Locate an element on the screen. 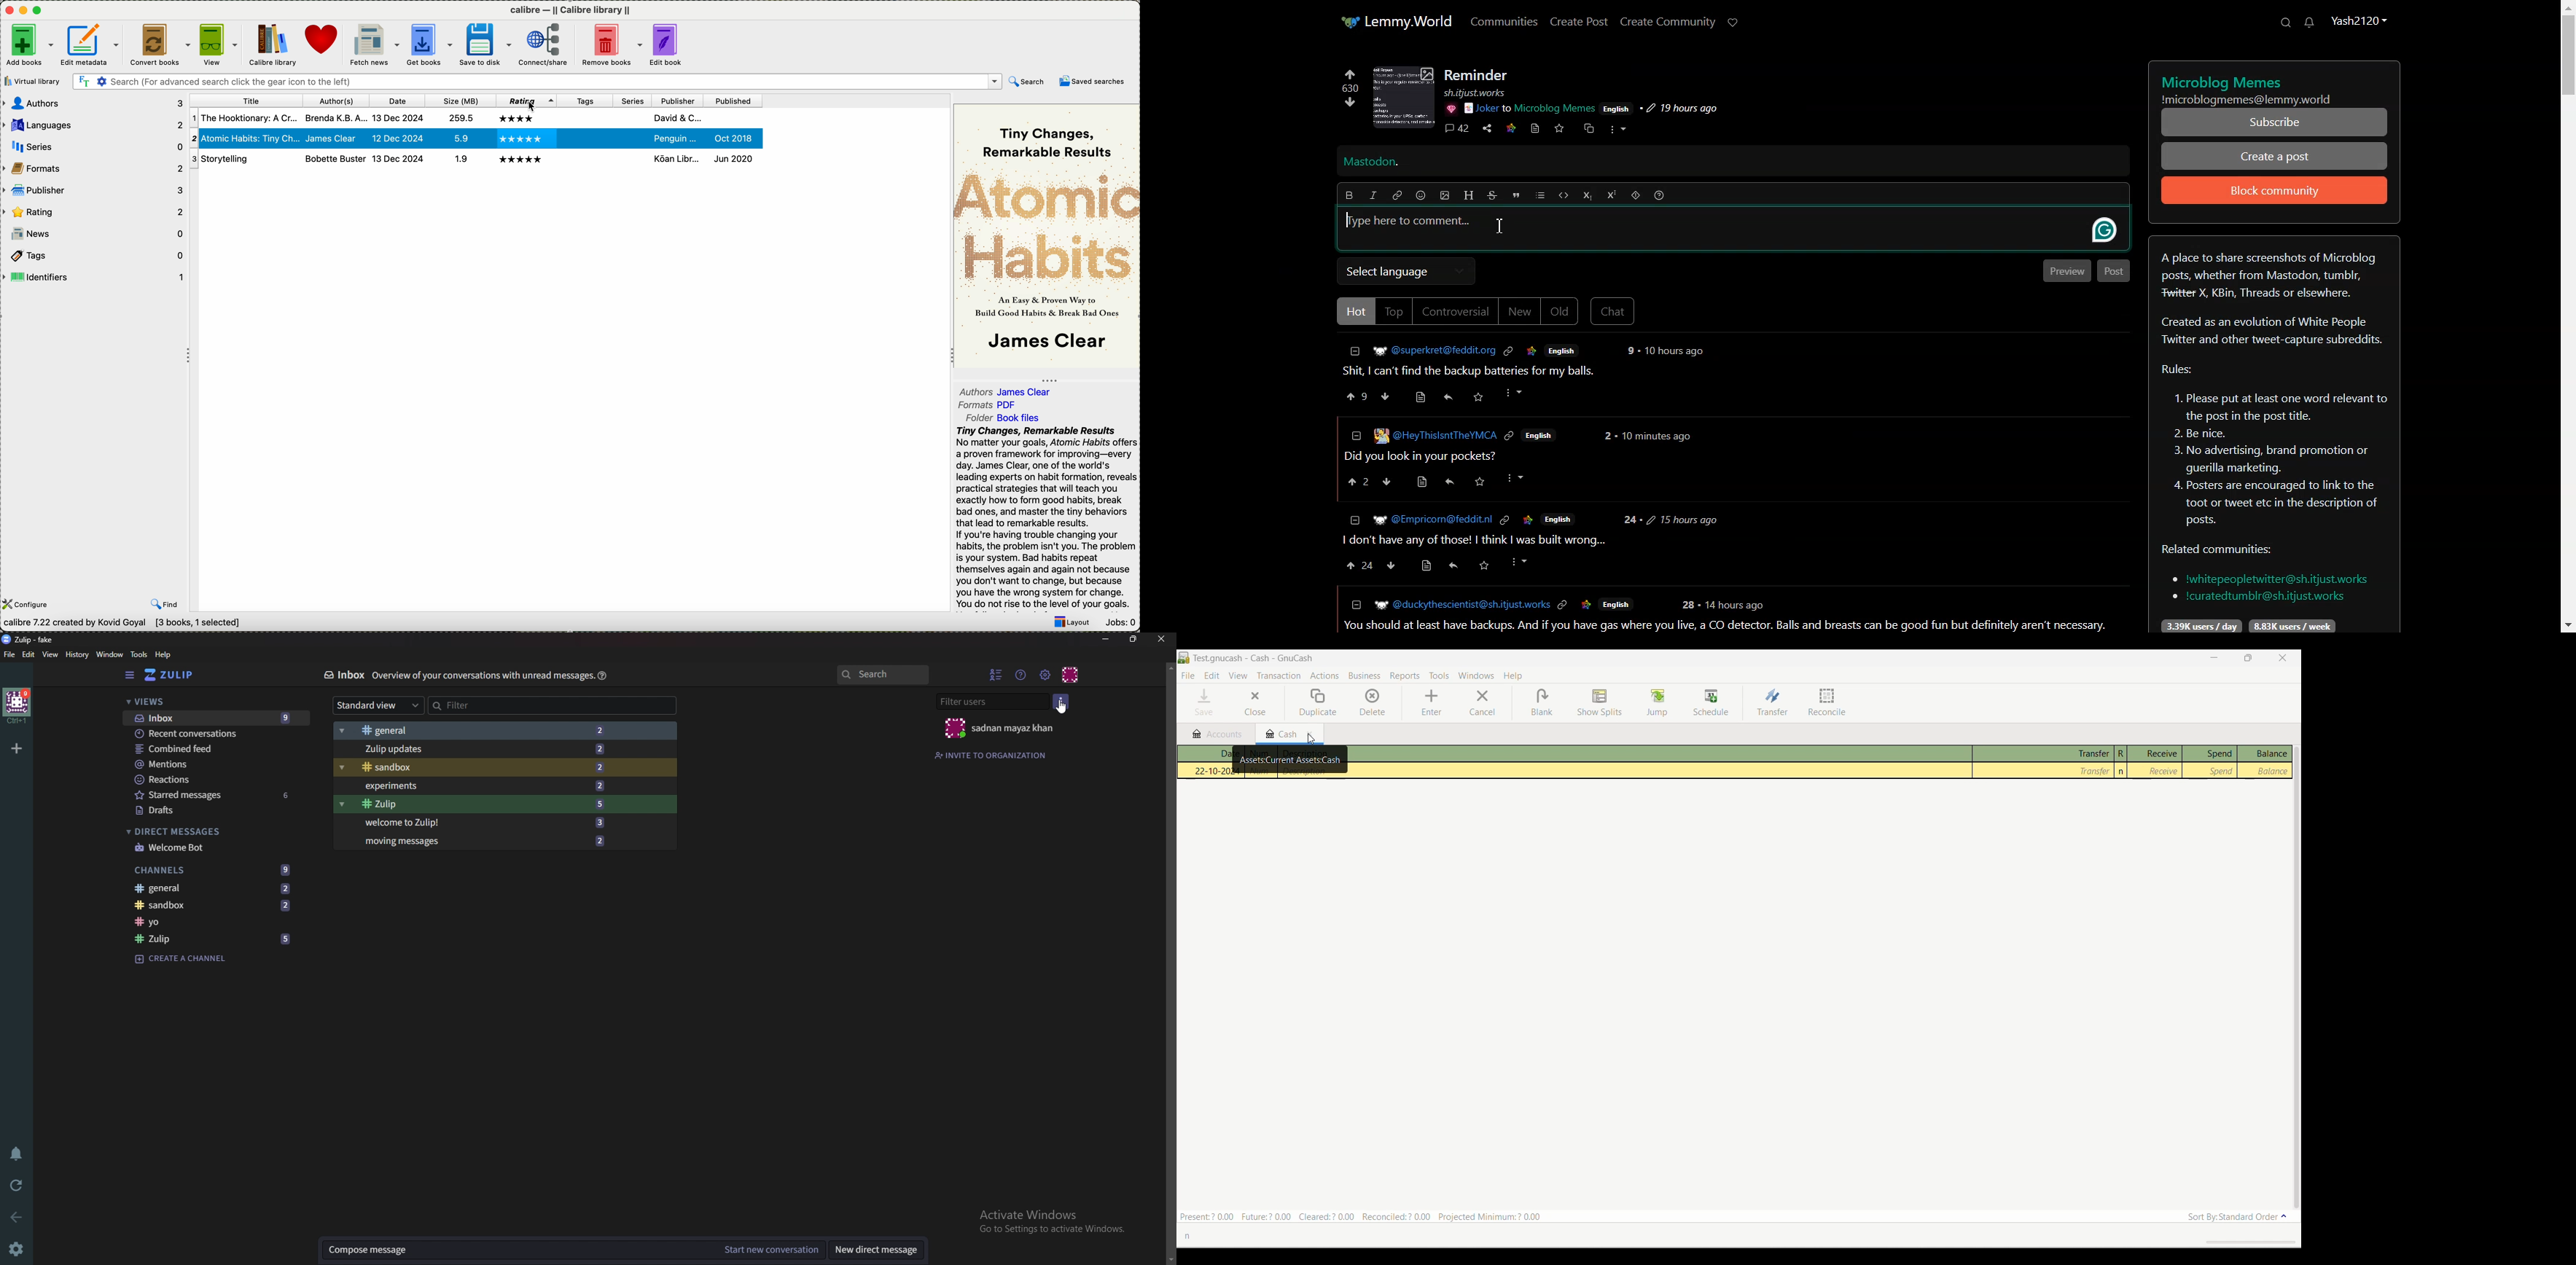  5 star is located at coordinates (518, 138).